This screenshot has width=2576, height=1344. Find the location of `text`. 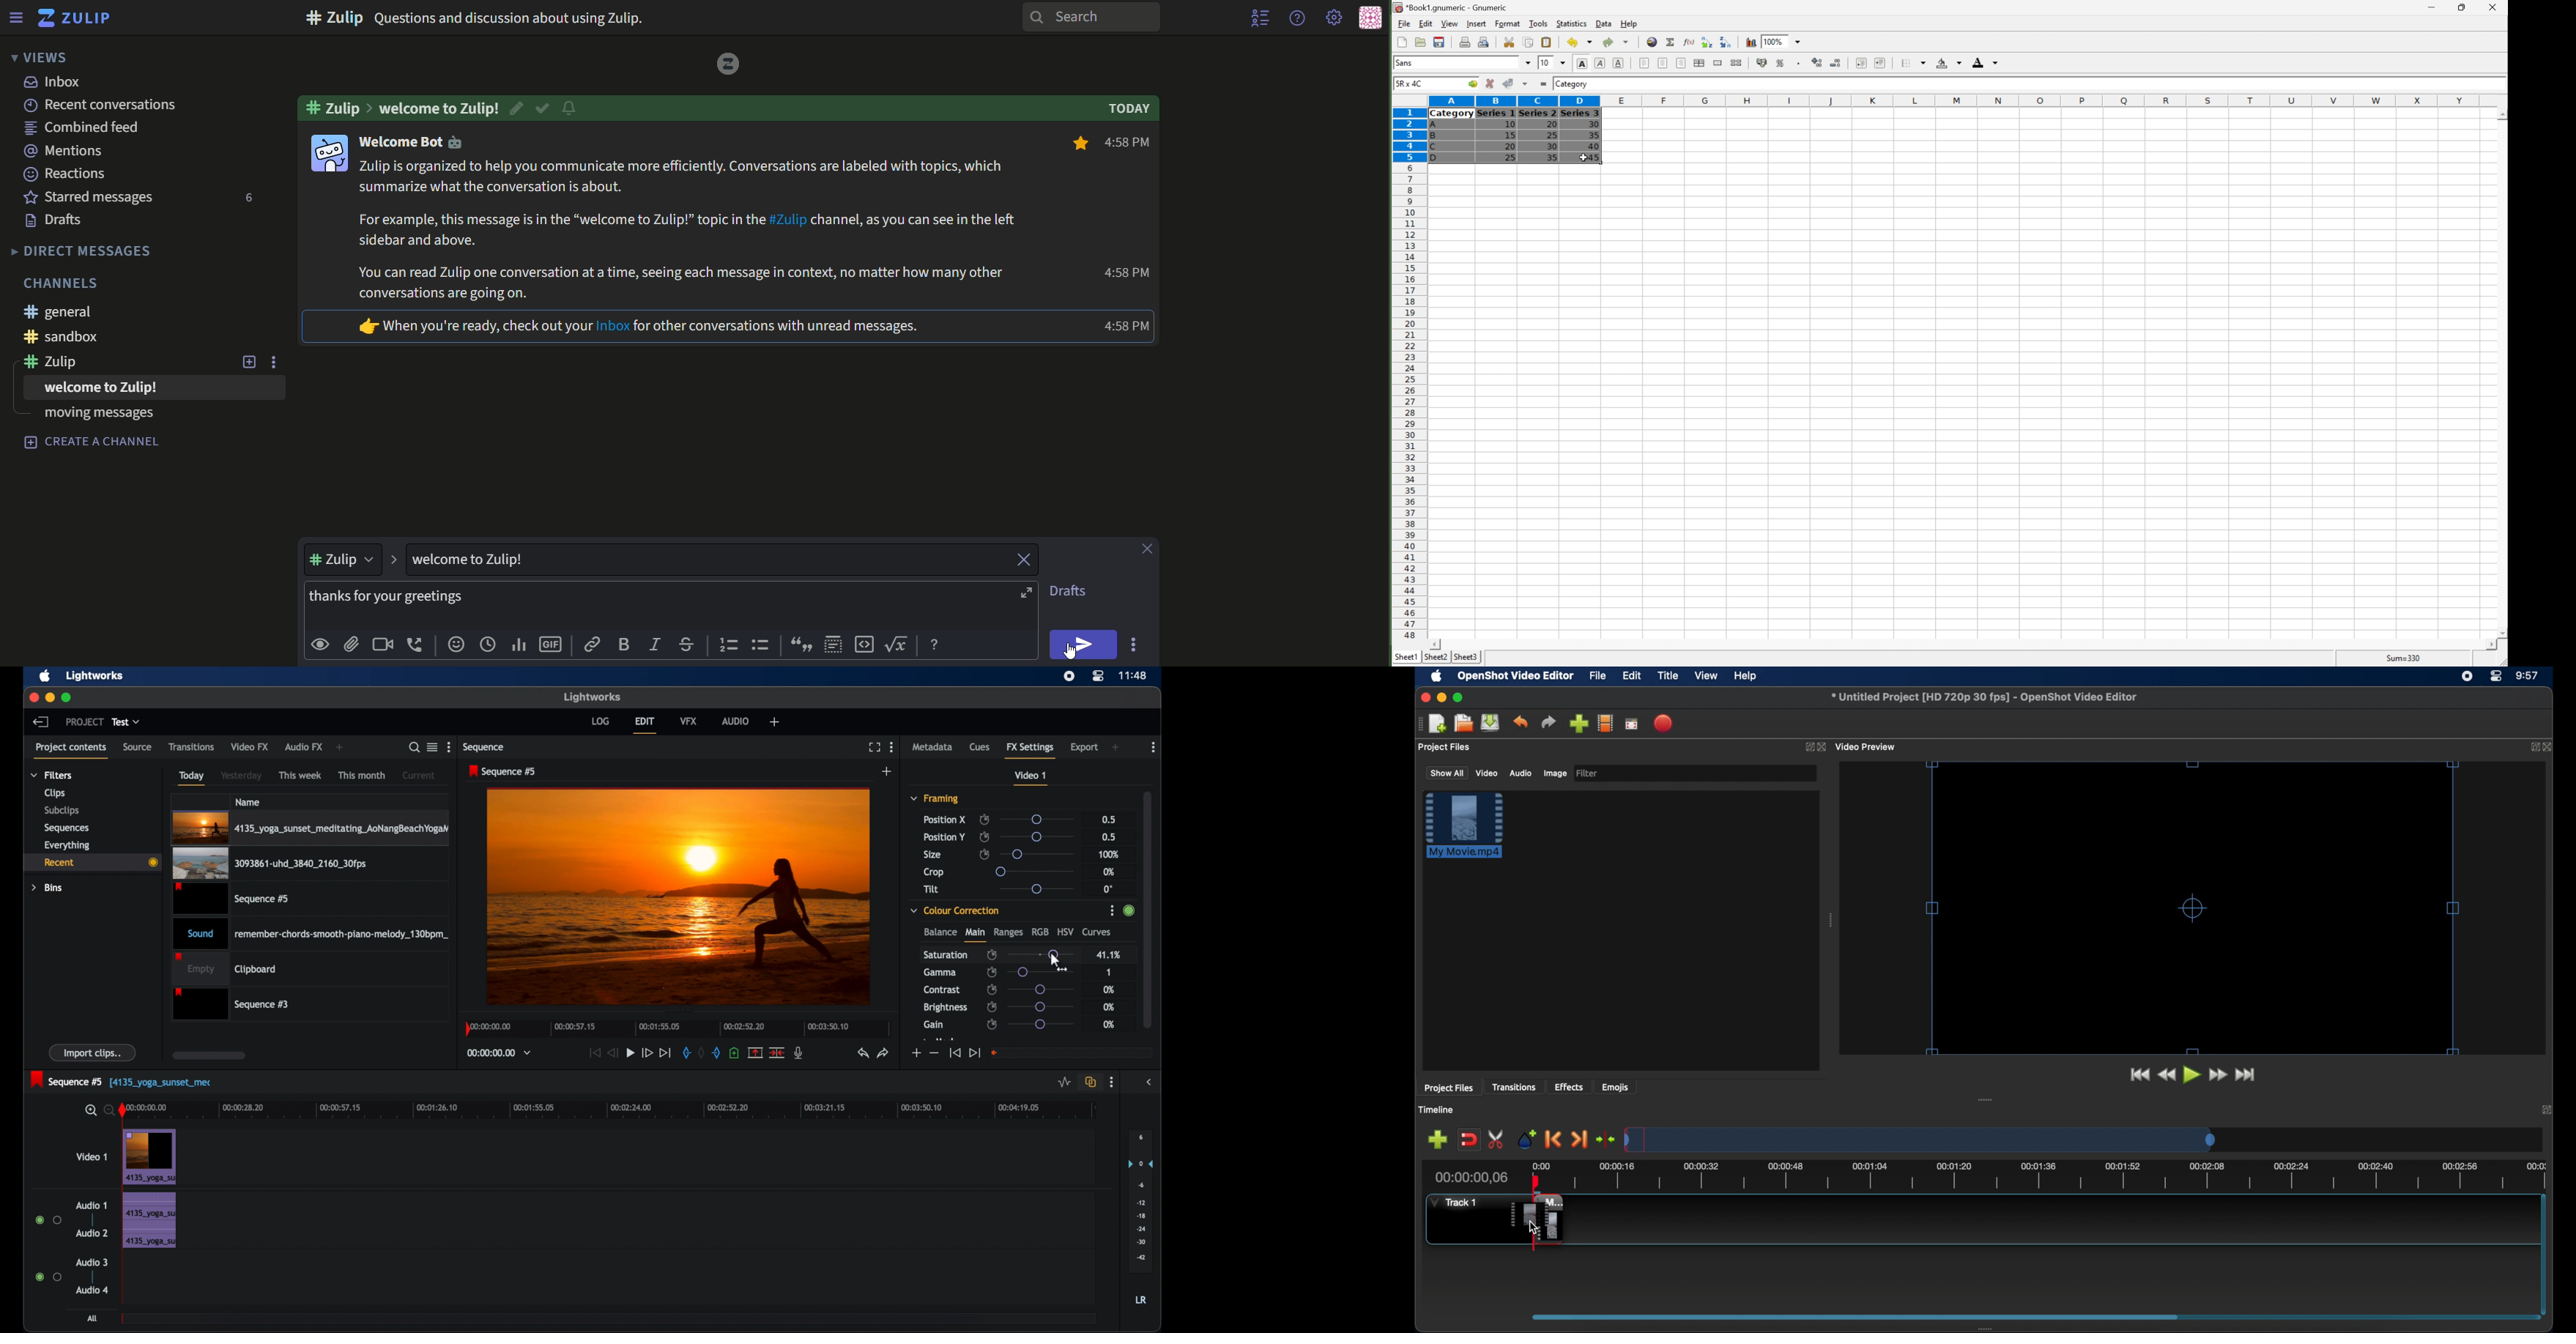

text is located at coordinates (89, 129).